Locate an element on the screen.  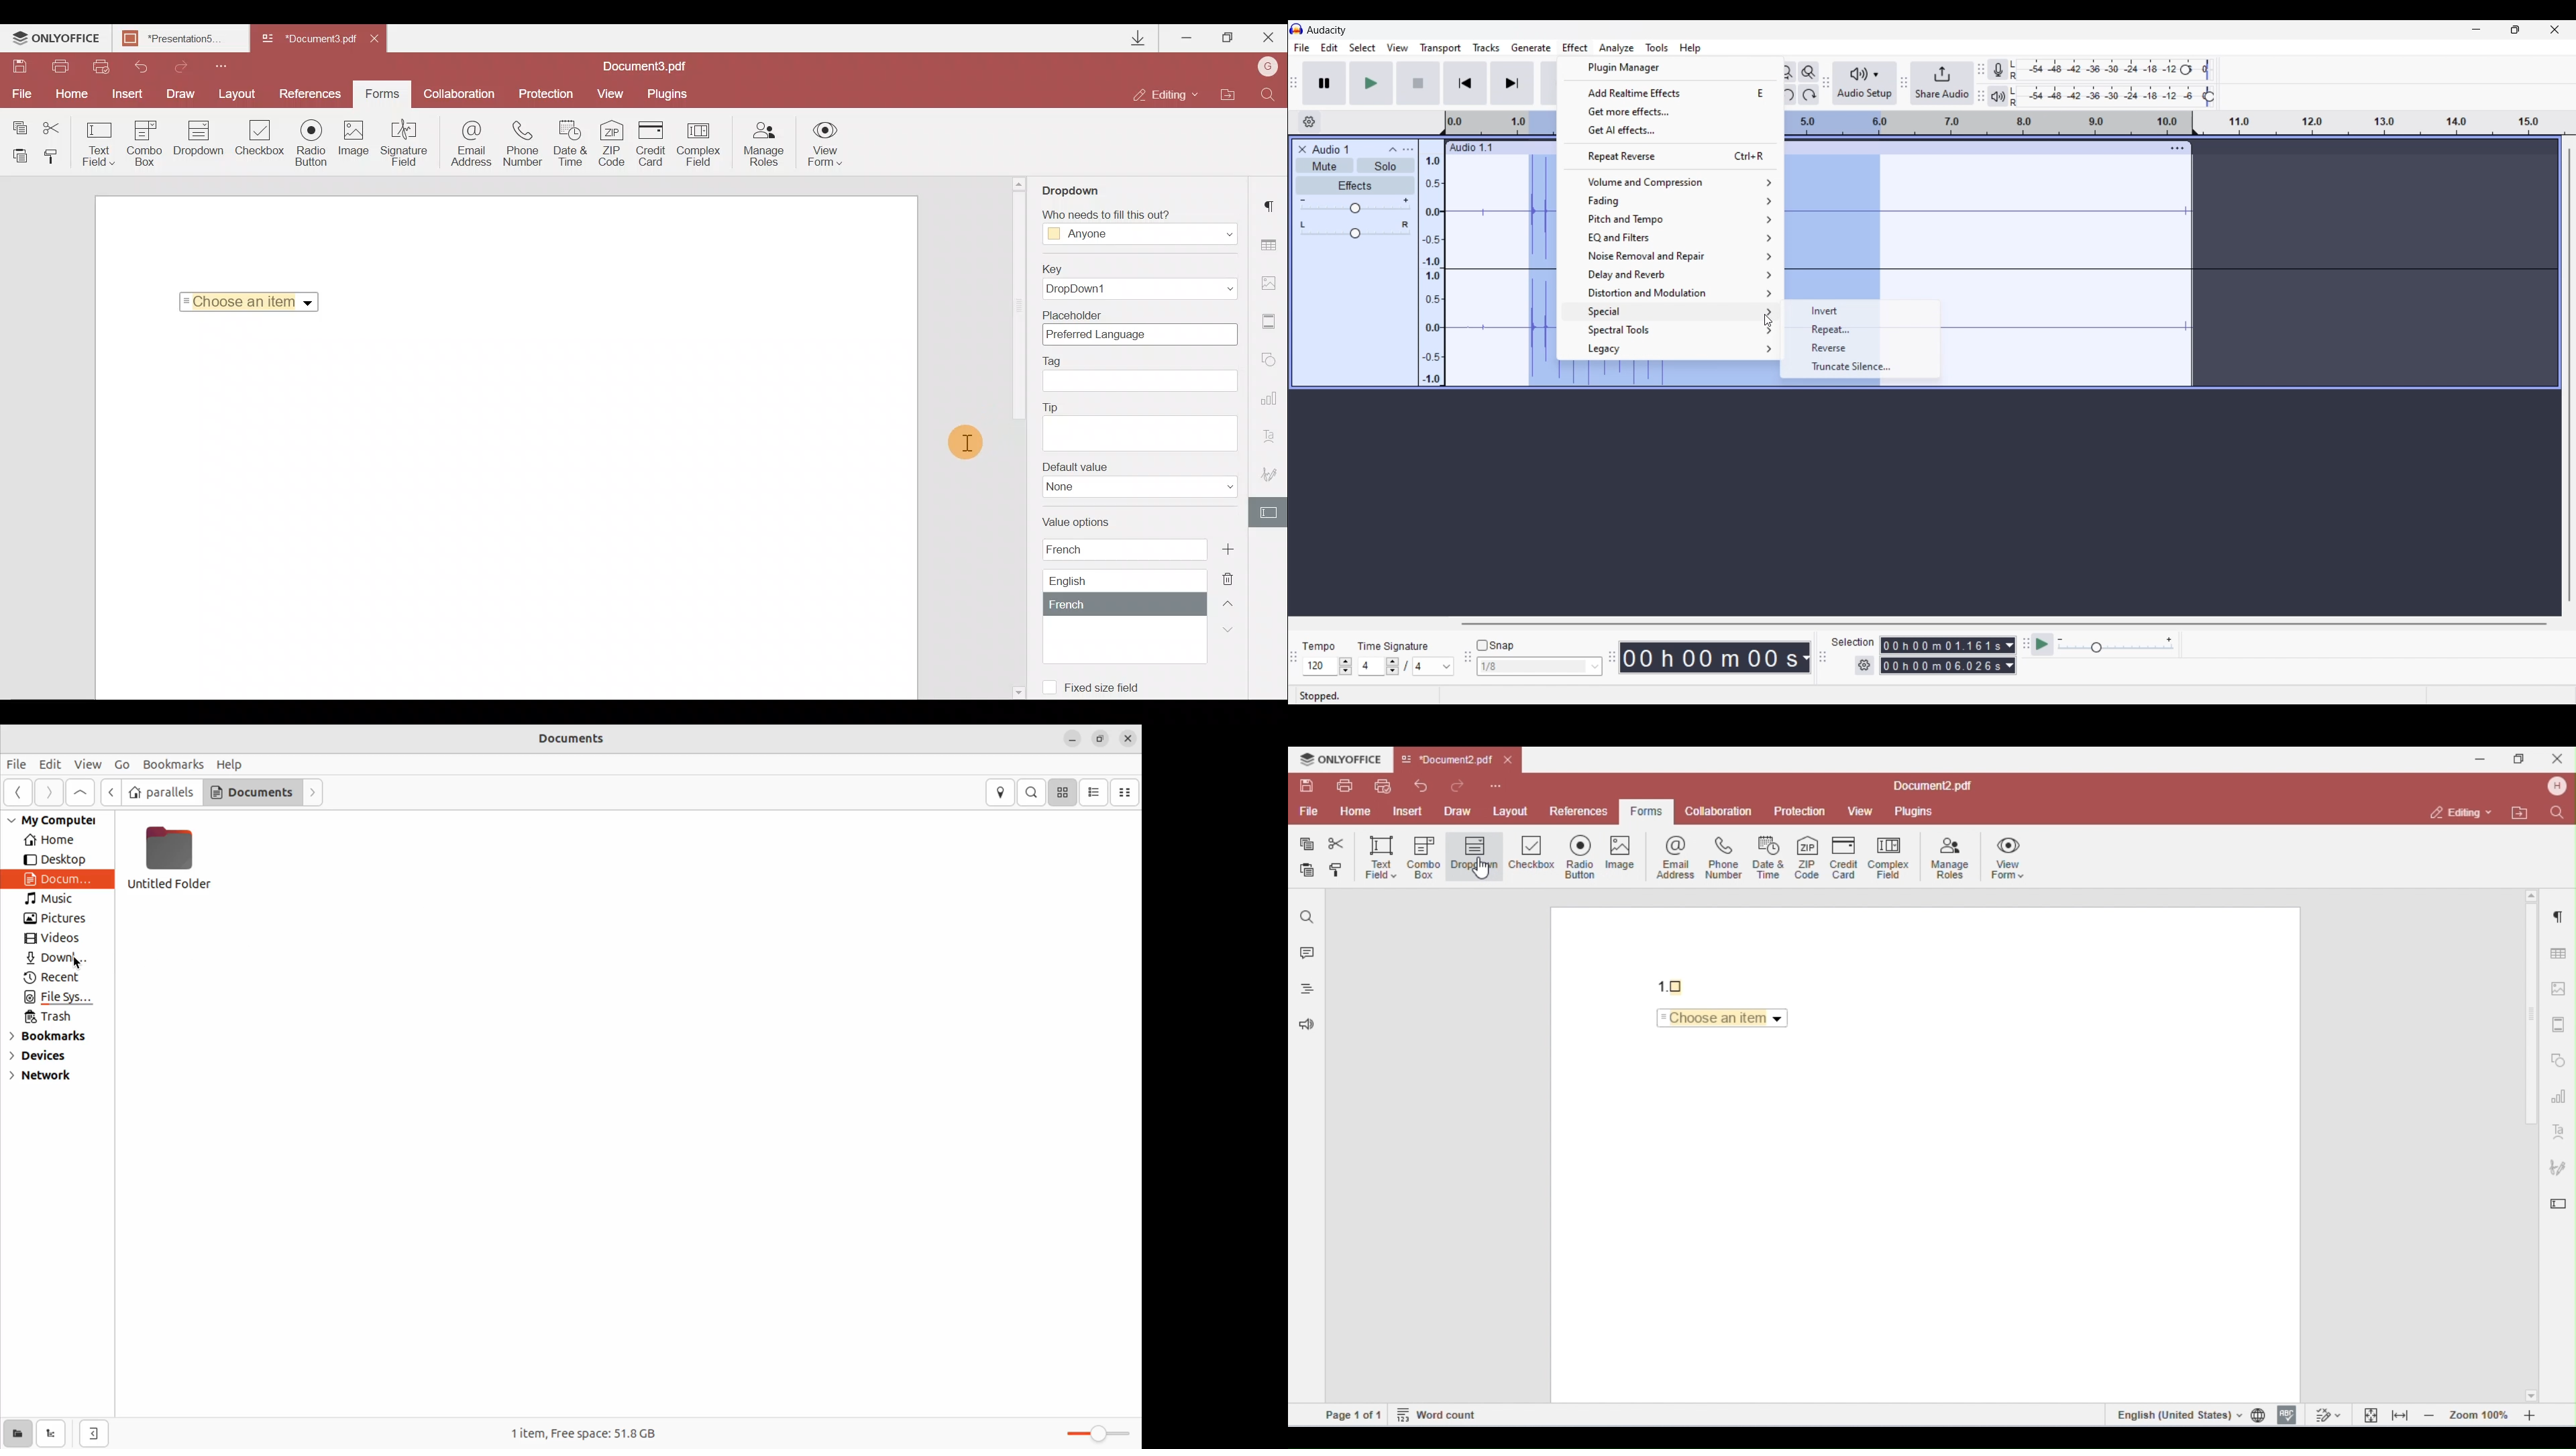
Type in snap is located at coordinates (1533, 667).